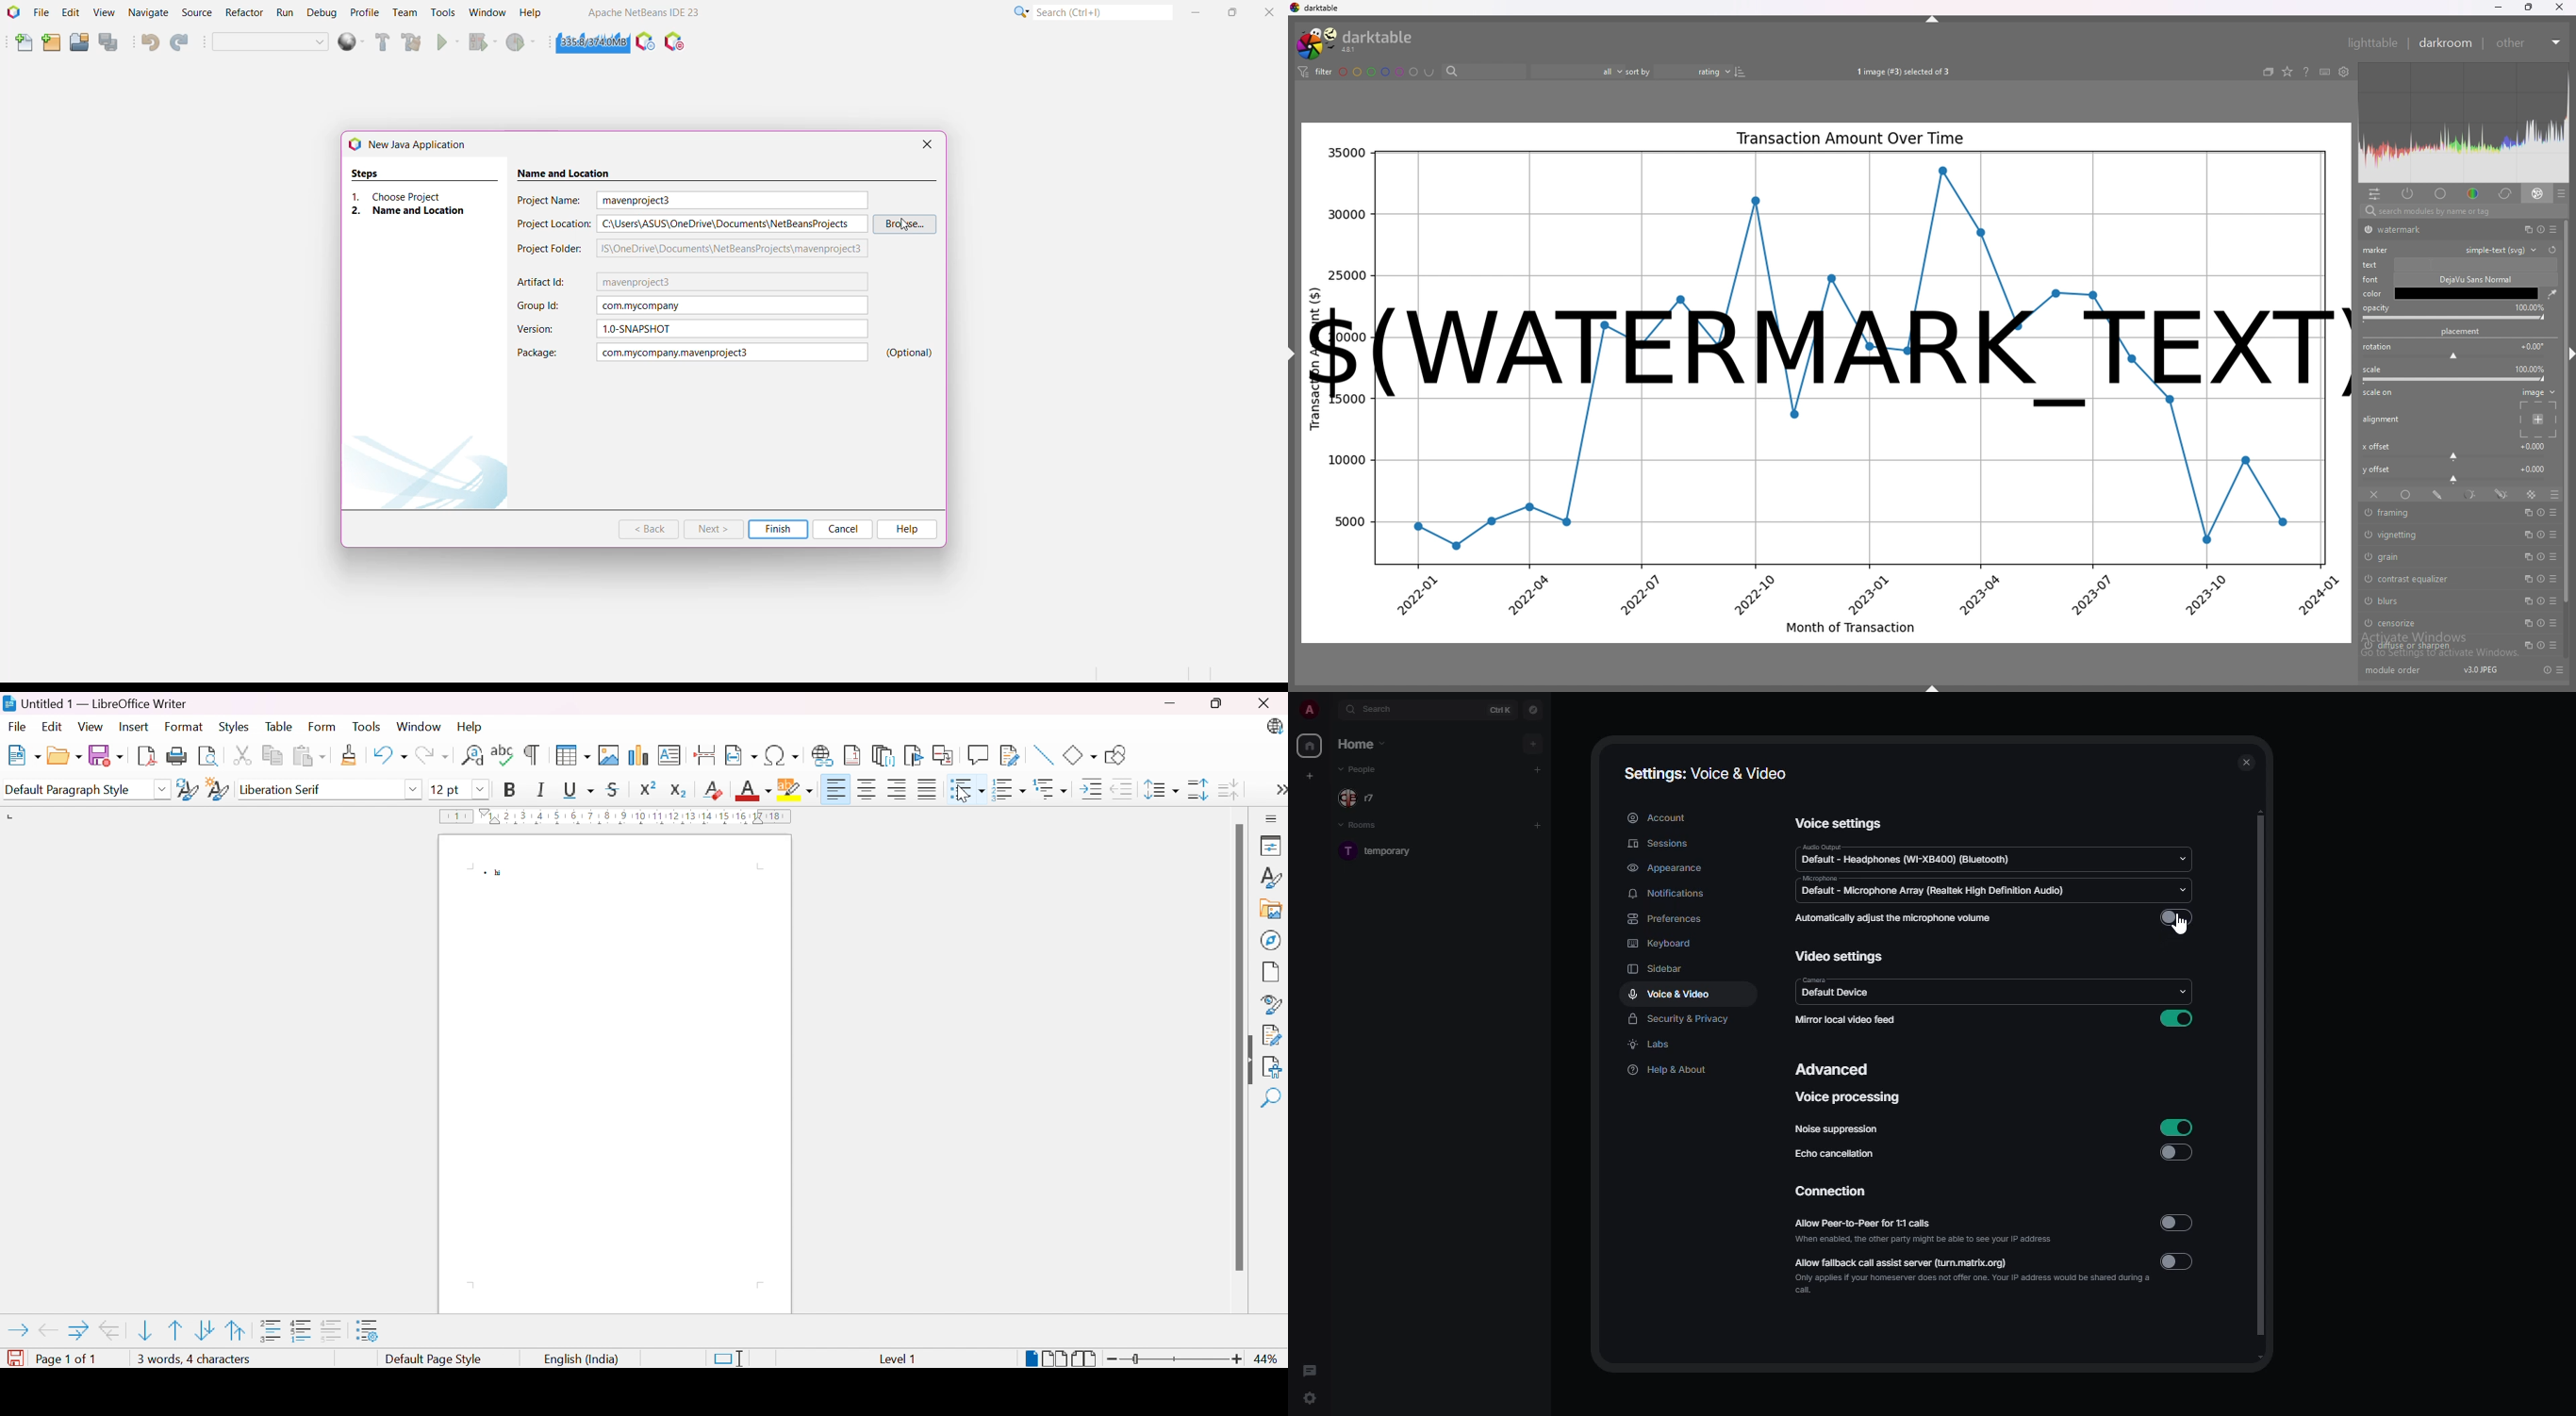 This screenshot has width=2576, height=1428. Describe the element at coordinates (443, 789) in the screenshot. I see `12pt` at that location.